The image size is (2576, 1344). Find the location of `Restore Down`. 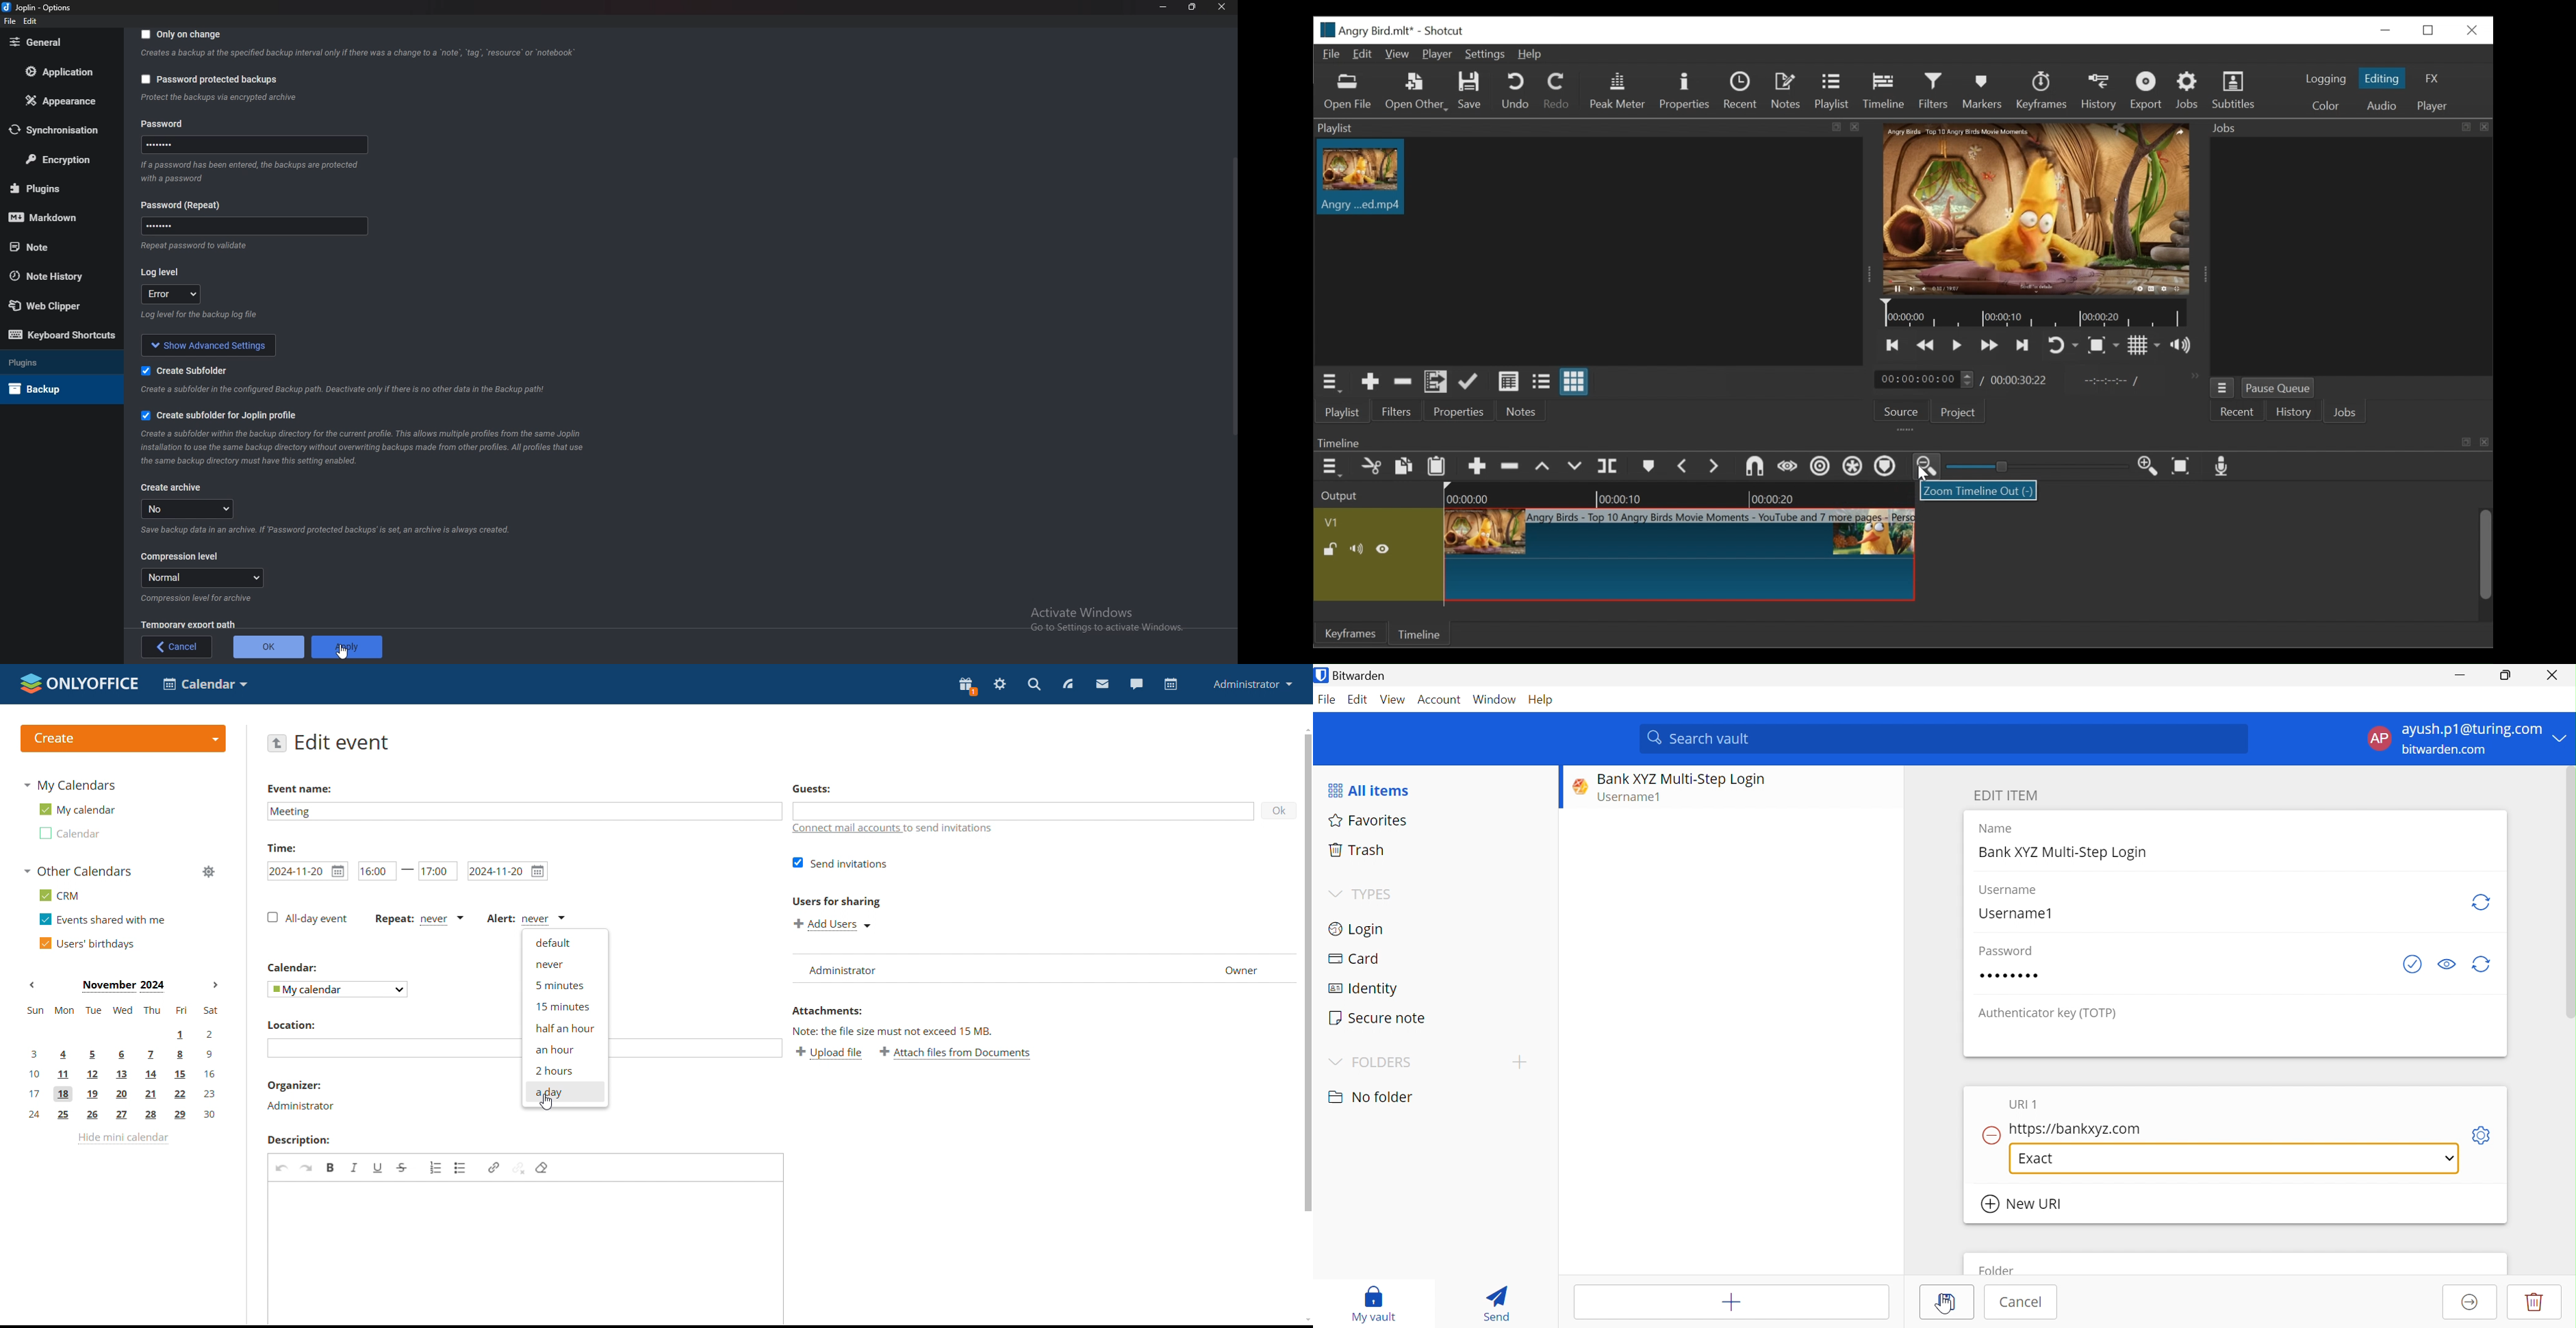

Restore Down is located at coordinates (2507, 673).